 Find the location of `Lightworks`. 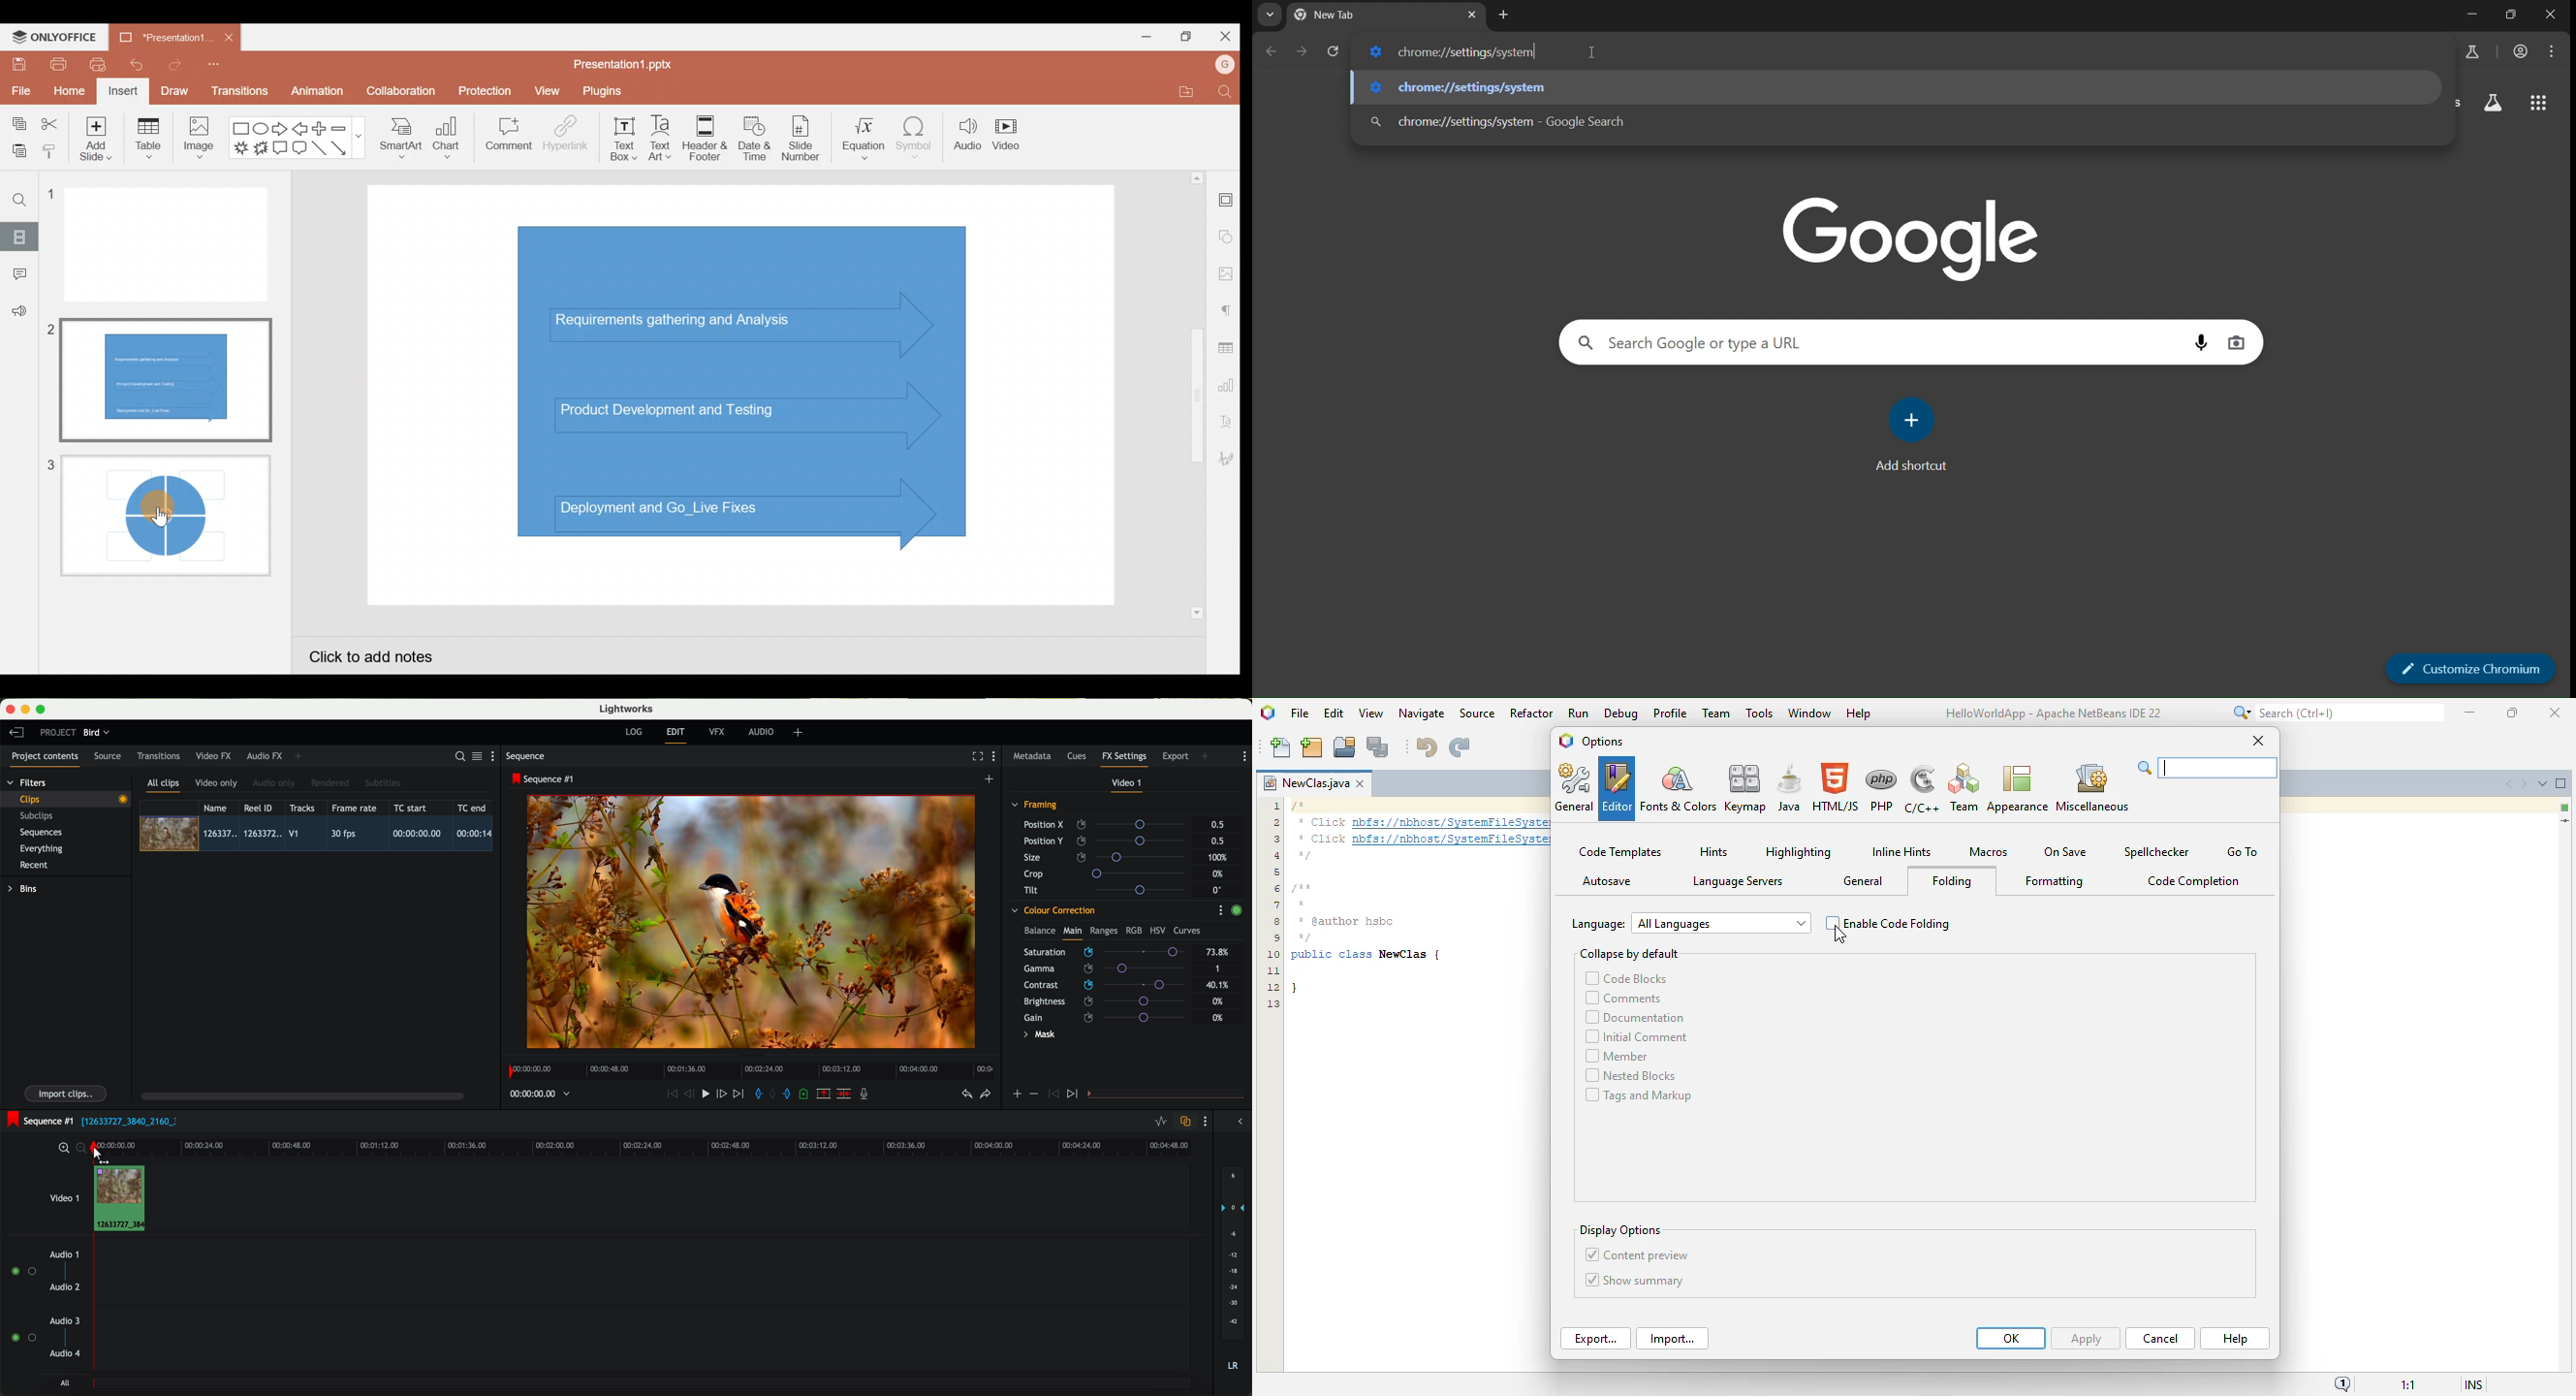

Lightworks is located at coordinates (627, 708).